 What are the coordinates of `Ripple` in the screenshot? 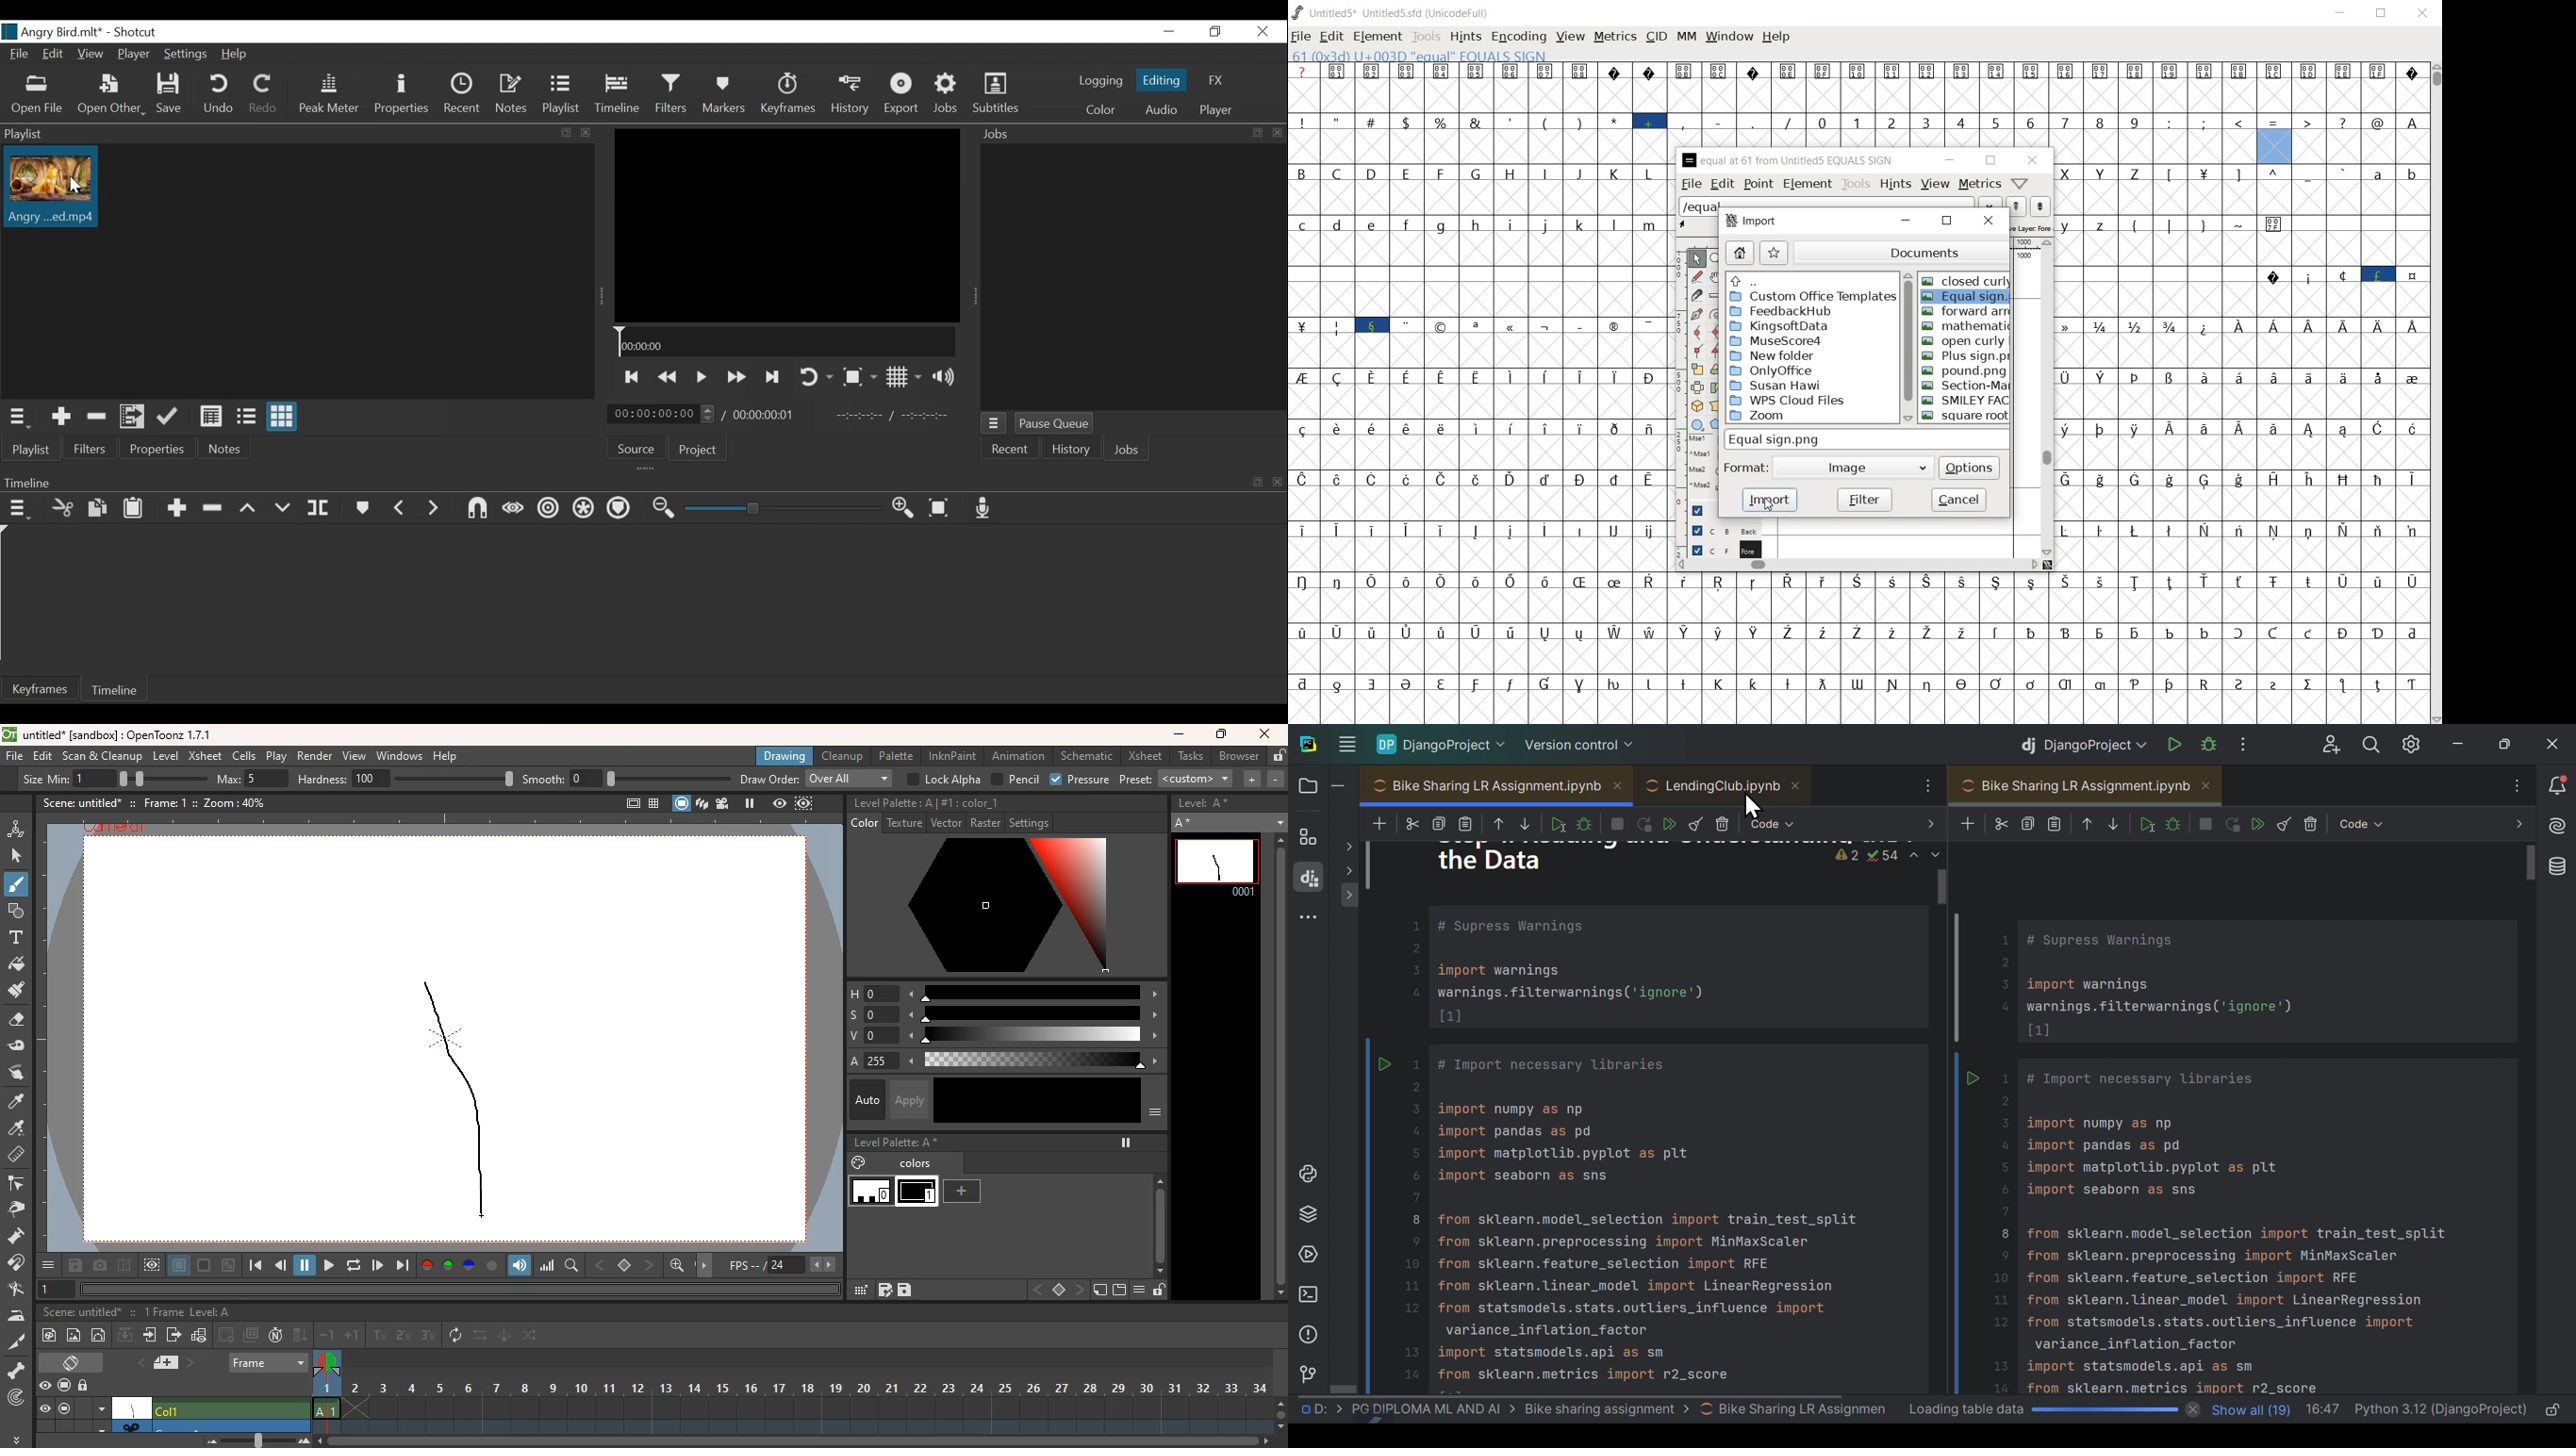 It's located at (548, 508).